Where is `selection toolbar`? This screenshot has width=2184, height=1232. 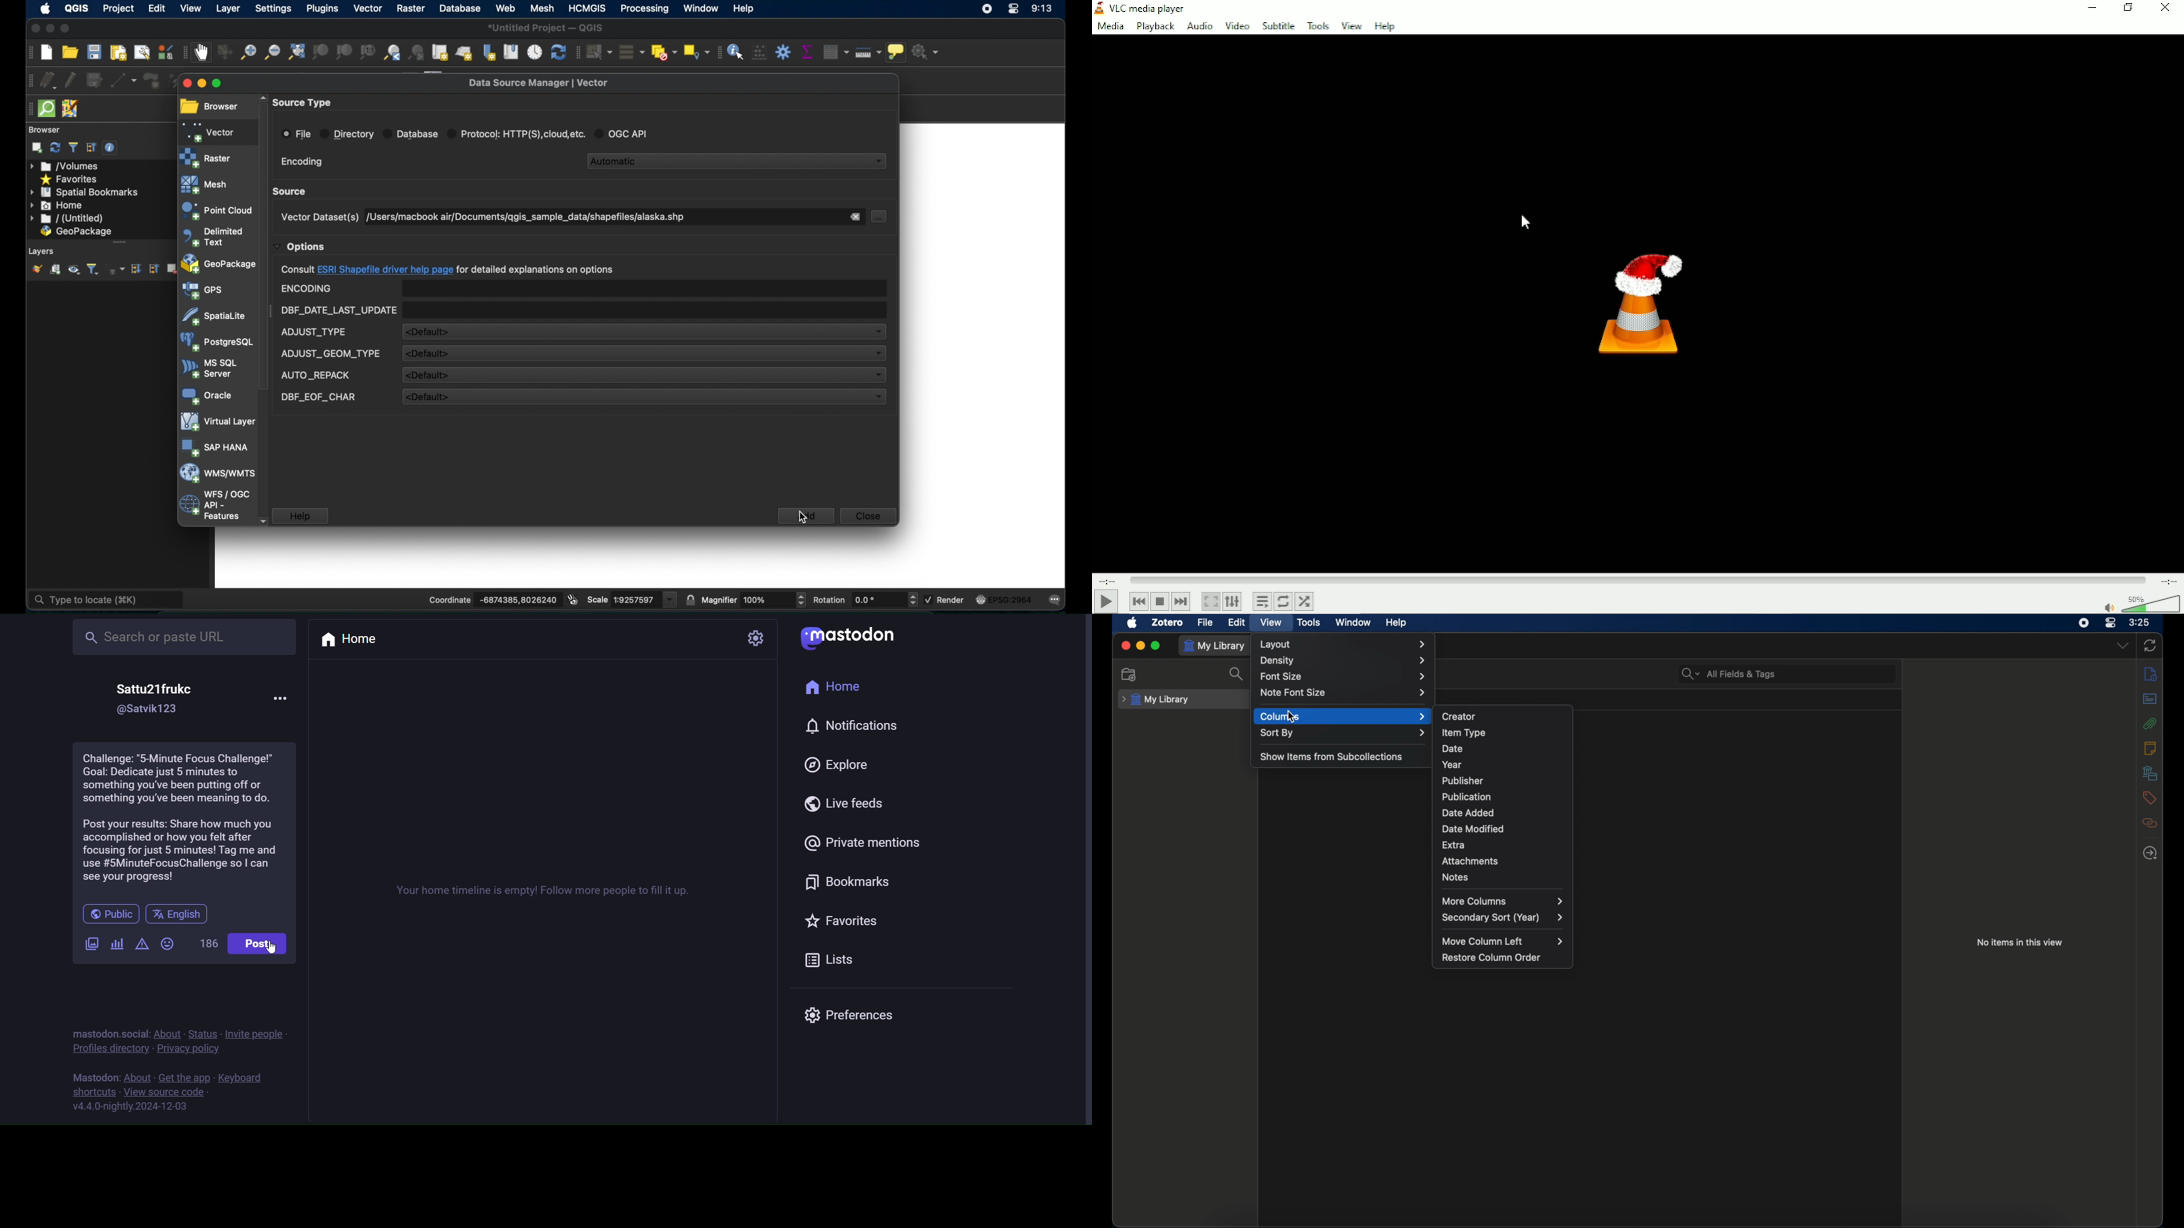 selection toolbar is located at coordinates (577, 52).